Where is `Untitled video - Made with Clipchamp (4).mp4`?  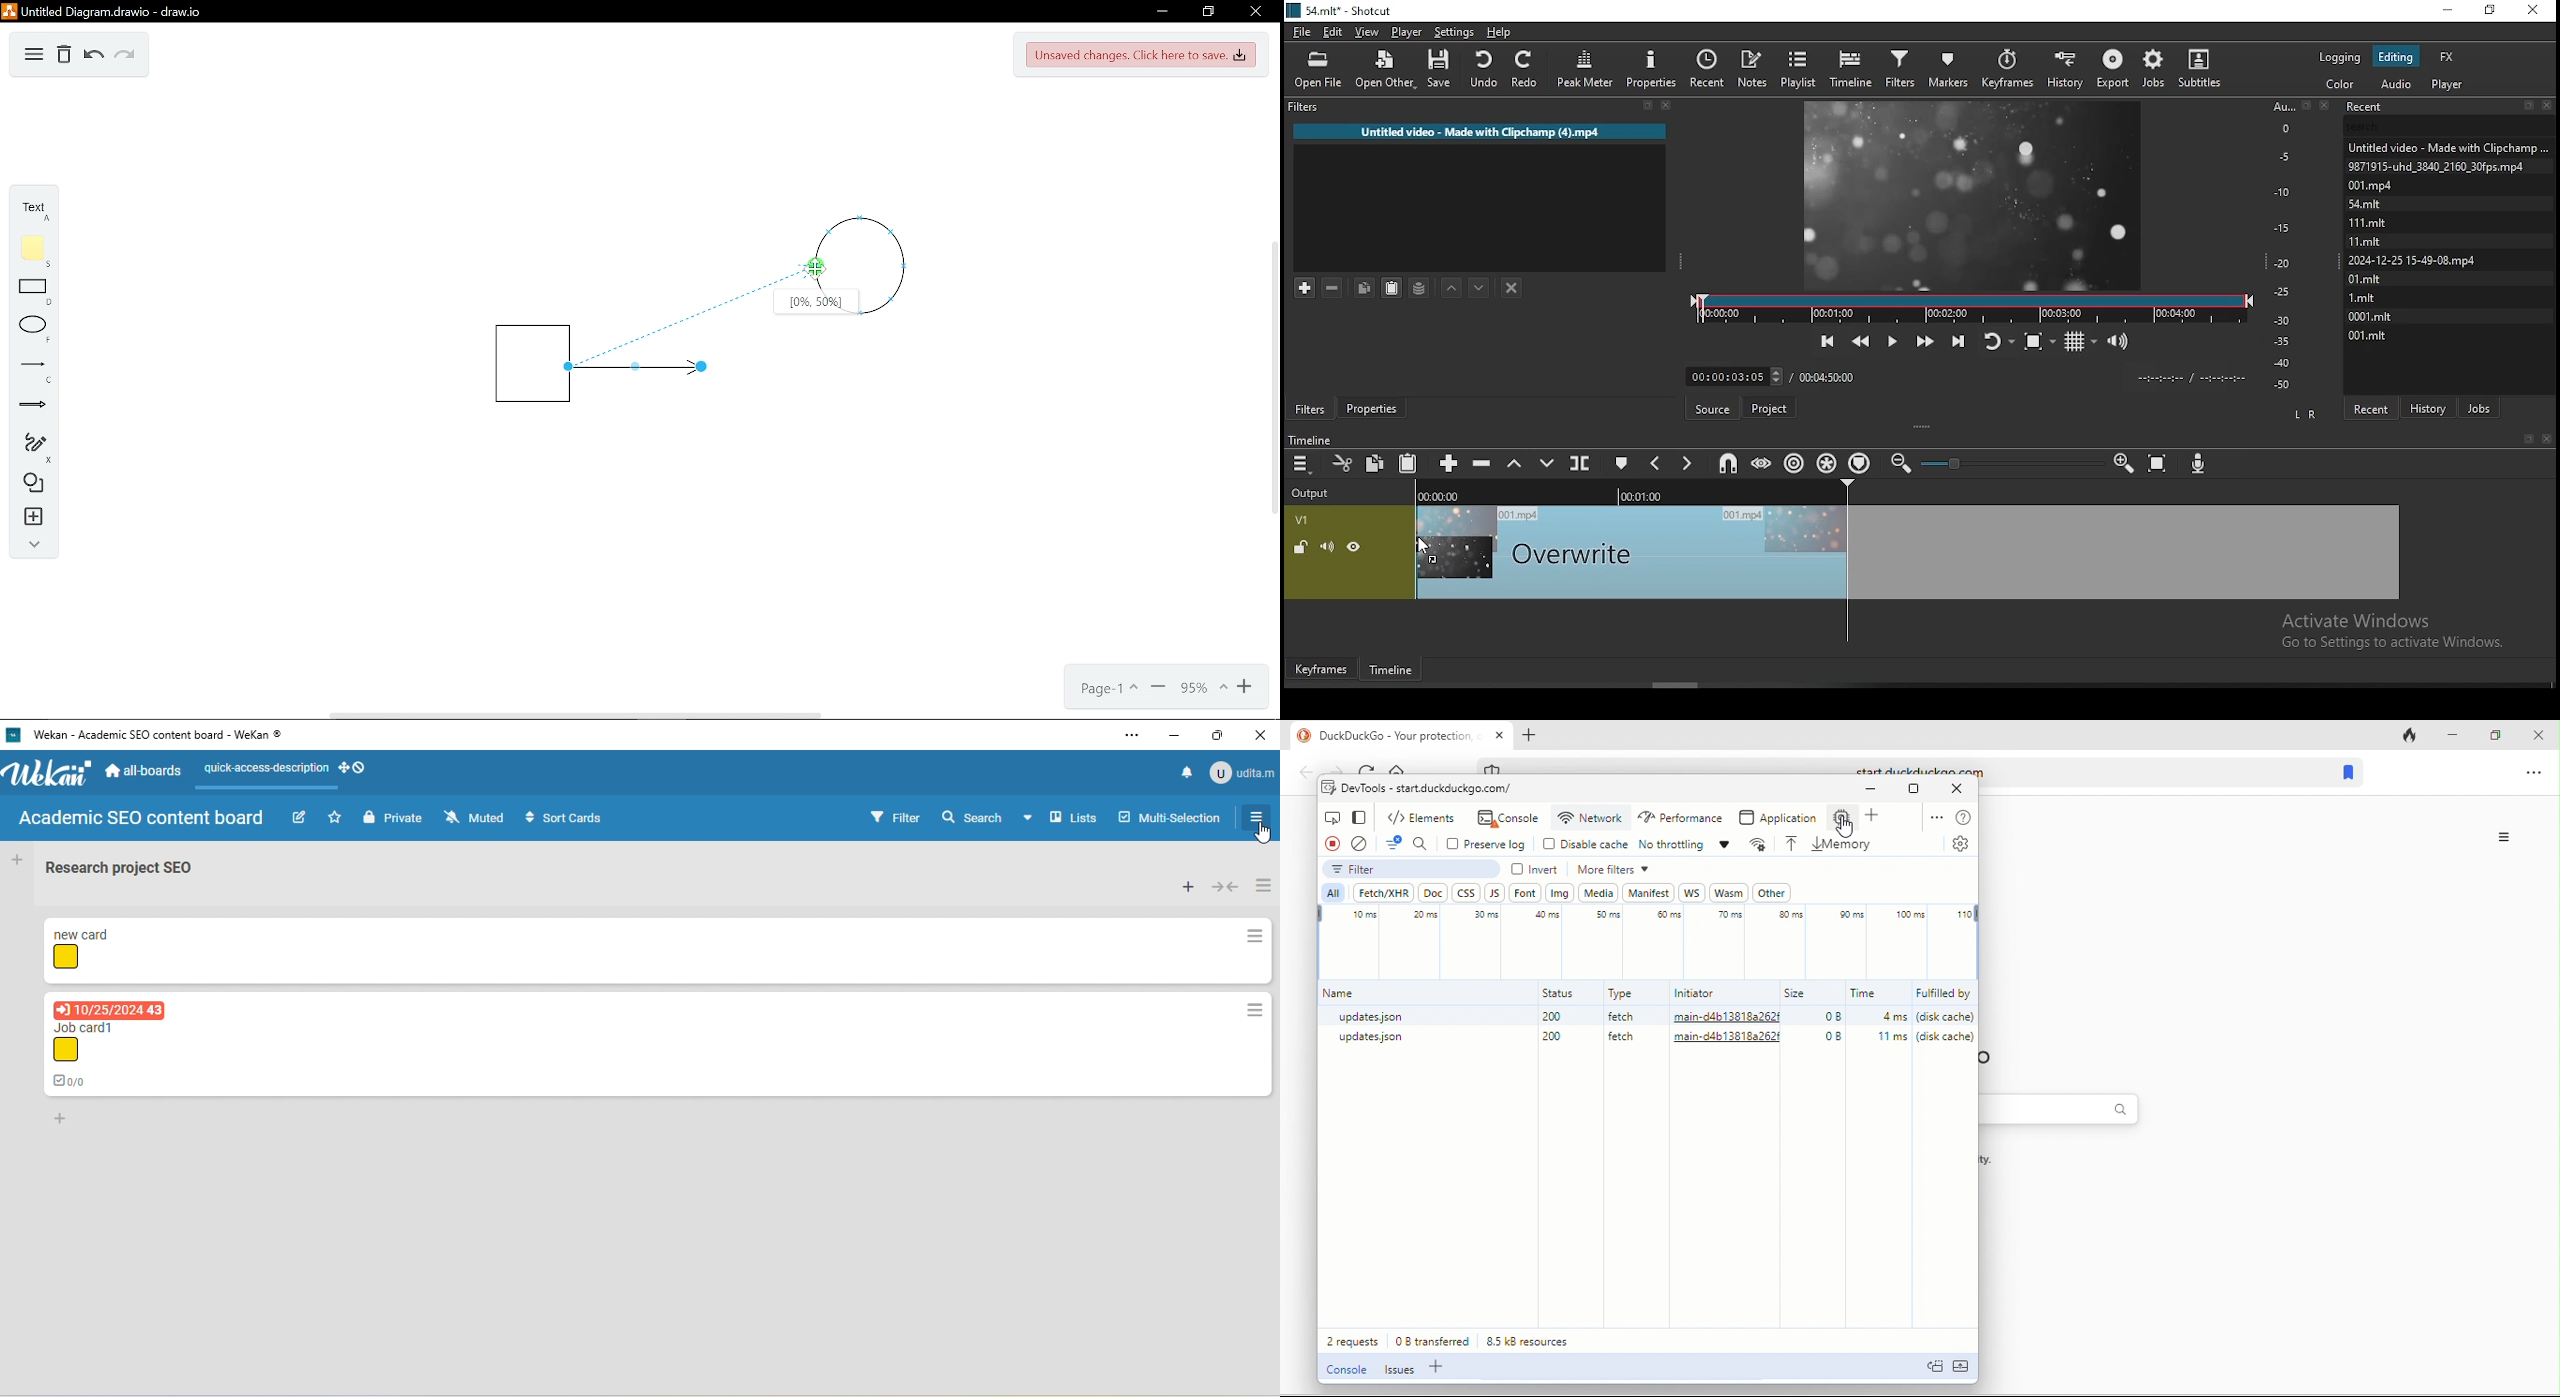
Untitled video - Made with Clipchamp (4).mp4 is located at coordinates (1483, 129).